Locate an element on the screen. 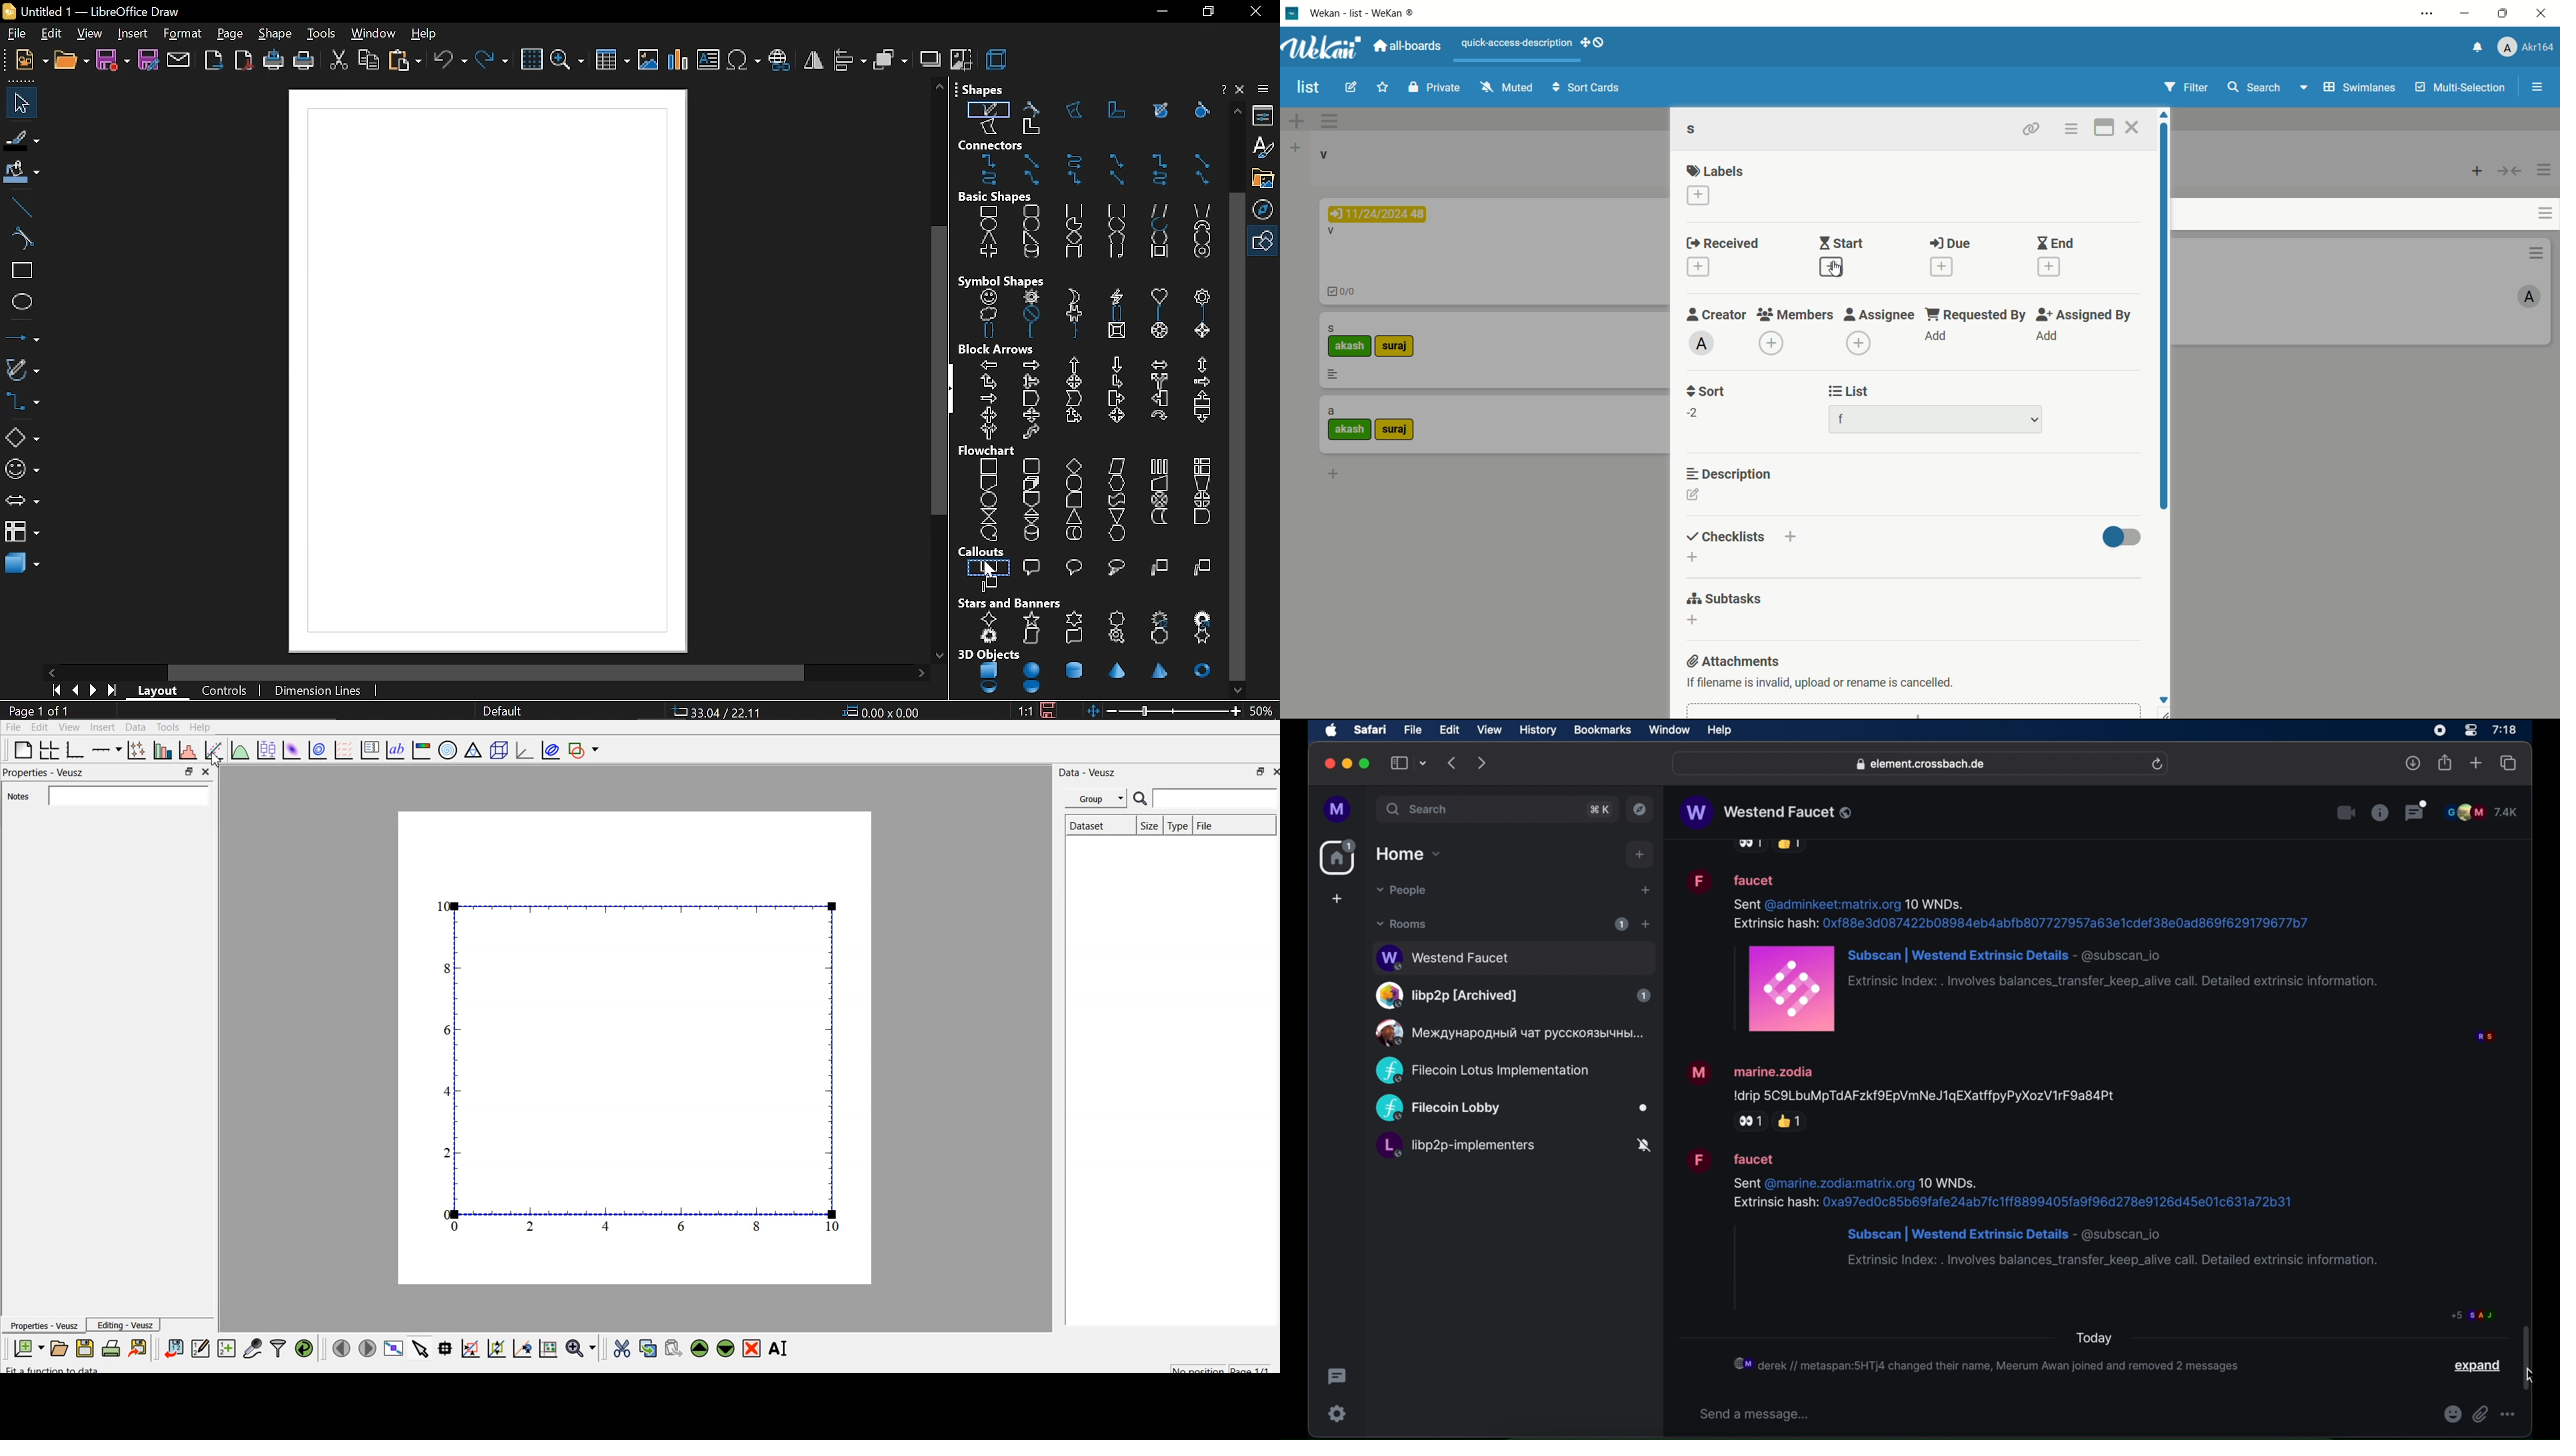 This screenshot has width=2576, height=1456. export as pdf is located at coordinates (245, 61).